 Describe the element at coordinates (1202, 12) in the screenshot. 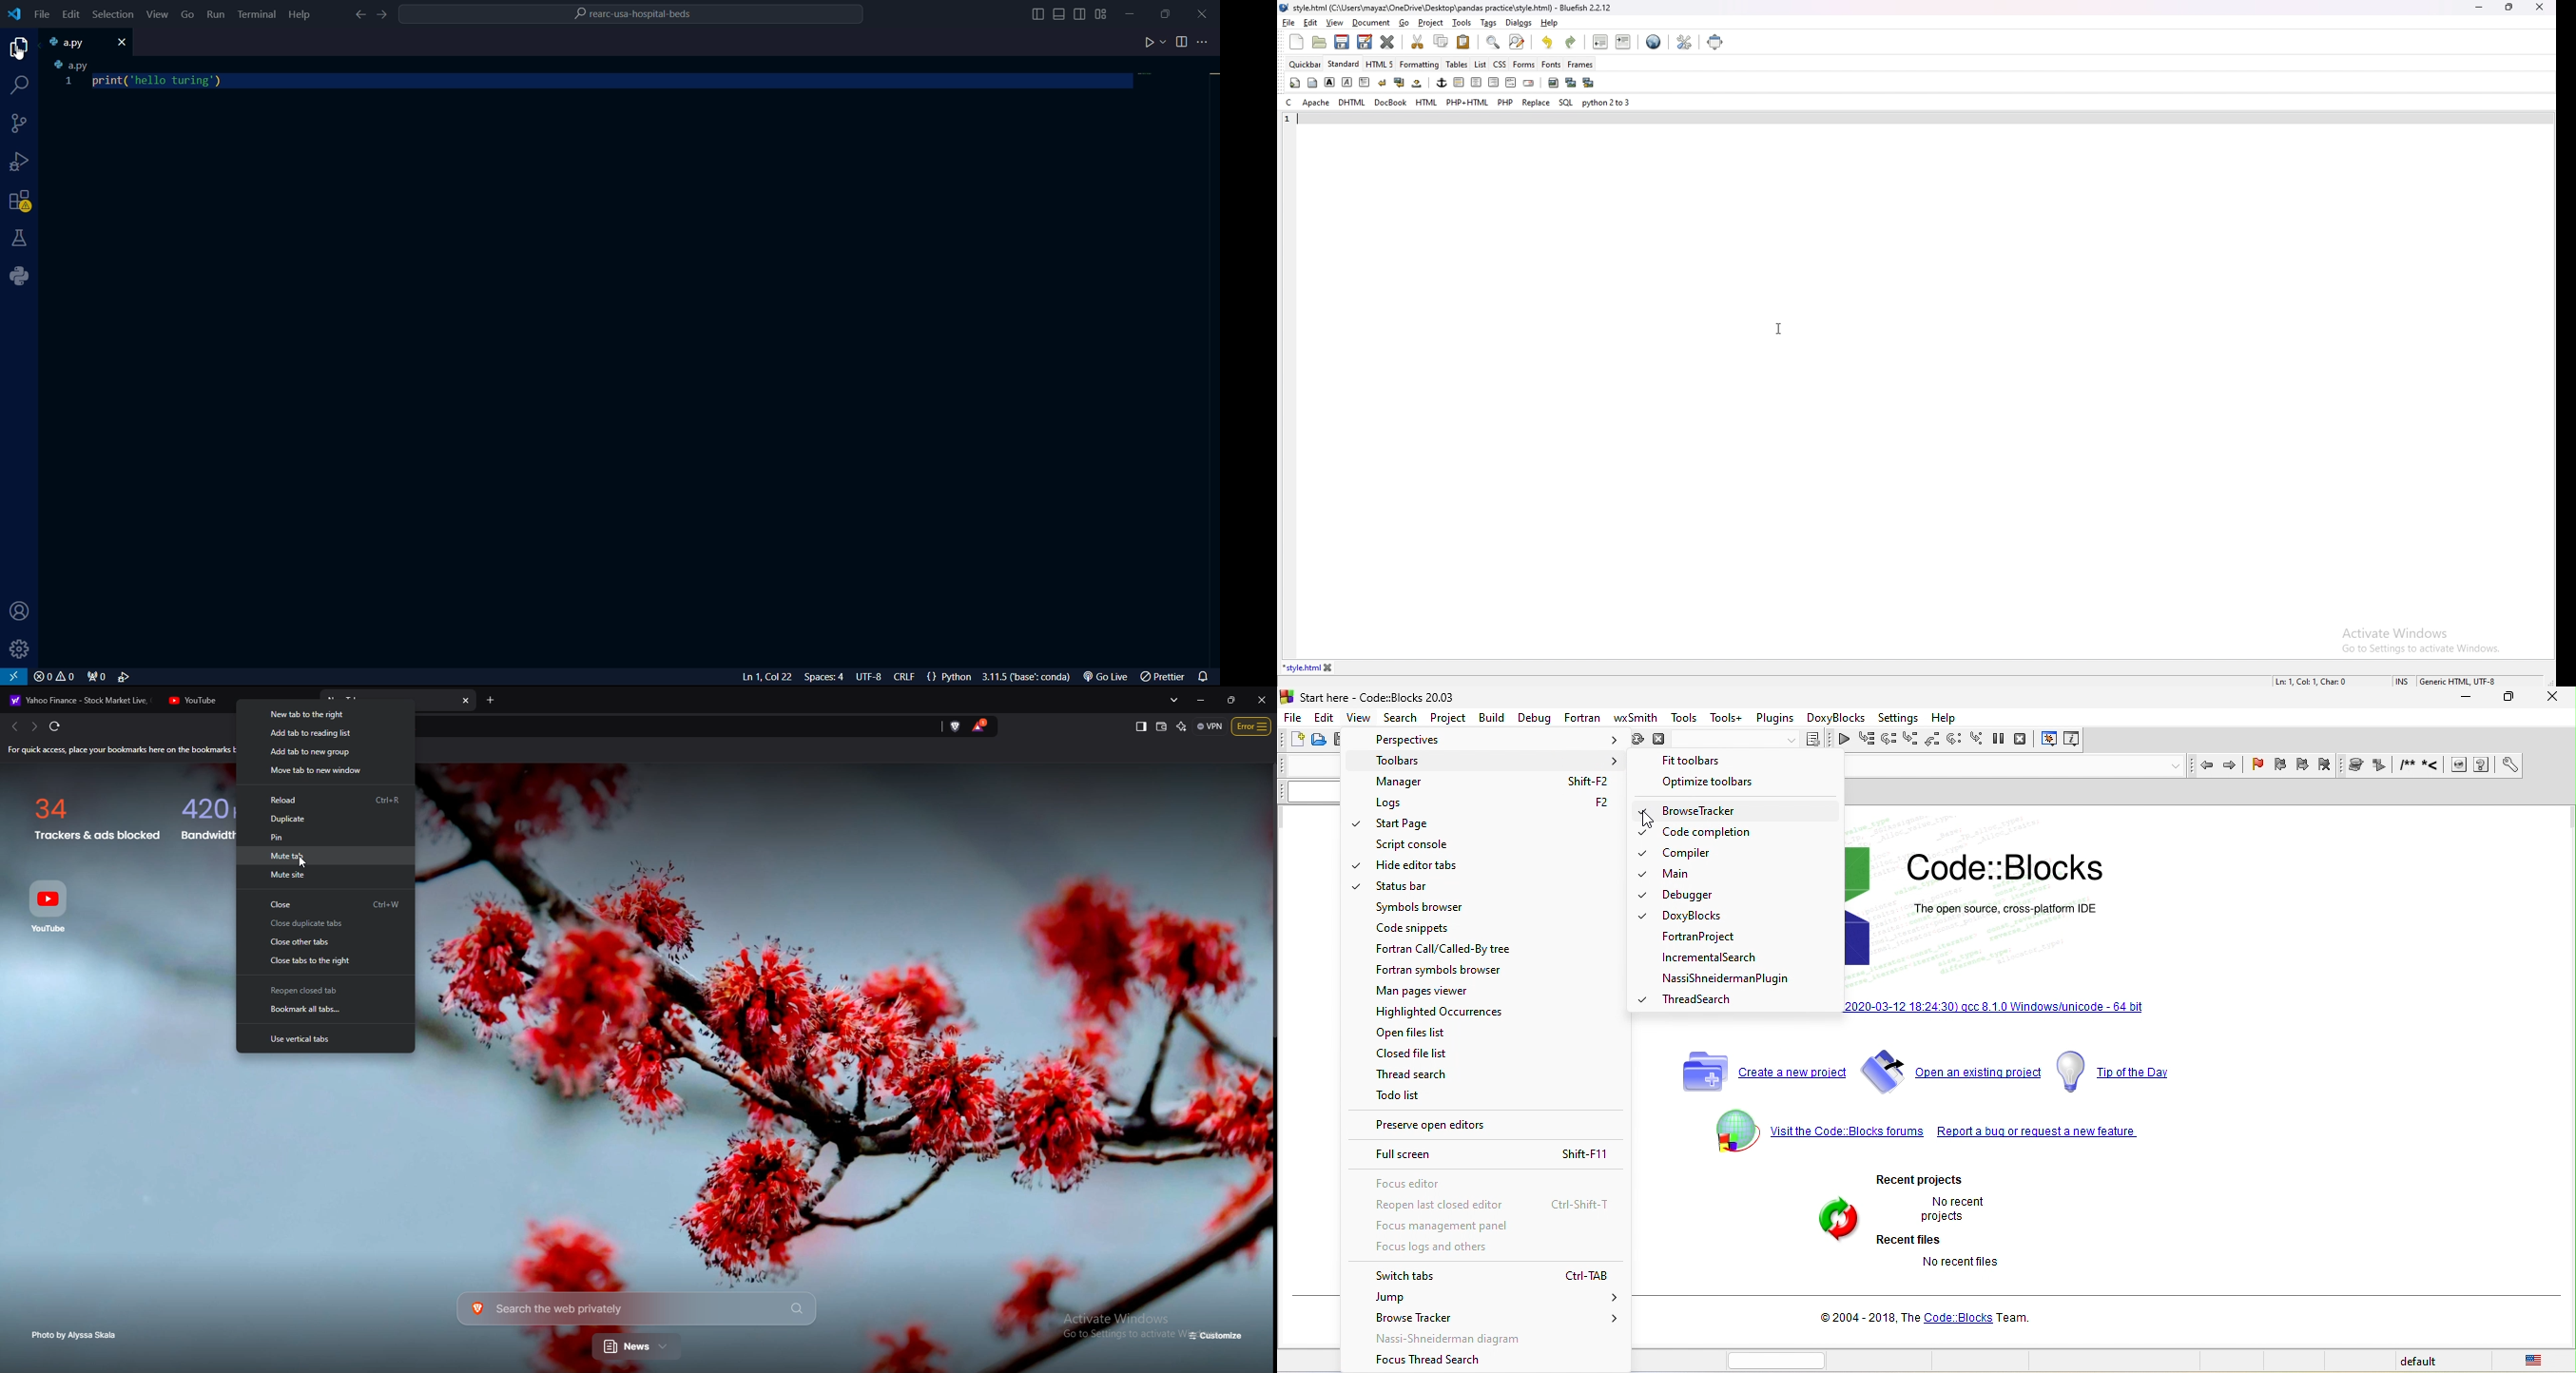

I see `close app` at that location.